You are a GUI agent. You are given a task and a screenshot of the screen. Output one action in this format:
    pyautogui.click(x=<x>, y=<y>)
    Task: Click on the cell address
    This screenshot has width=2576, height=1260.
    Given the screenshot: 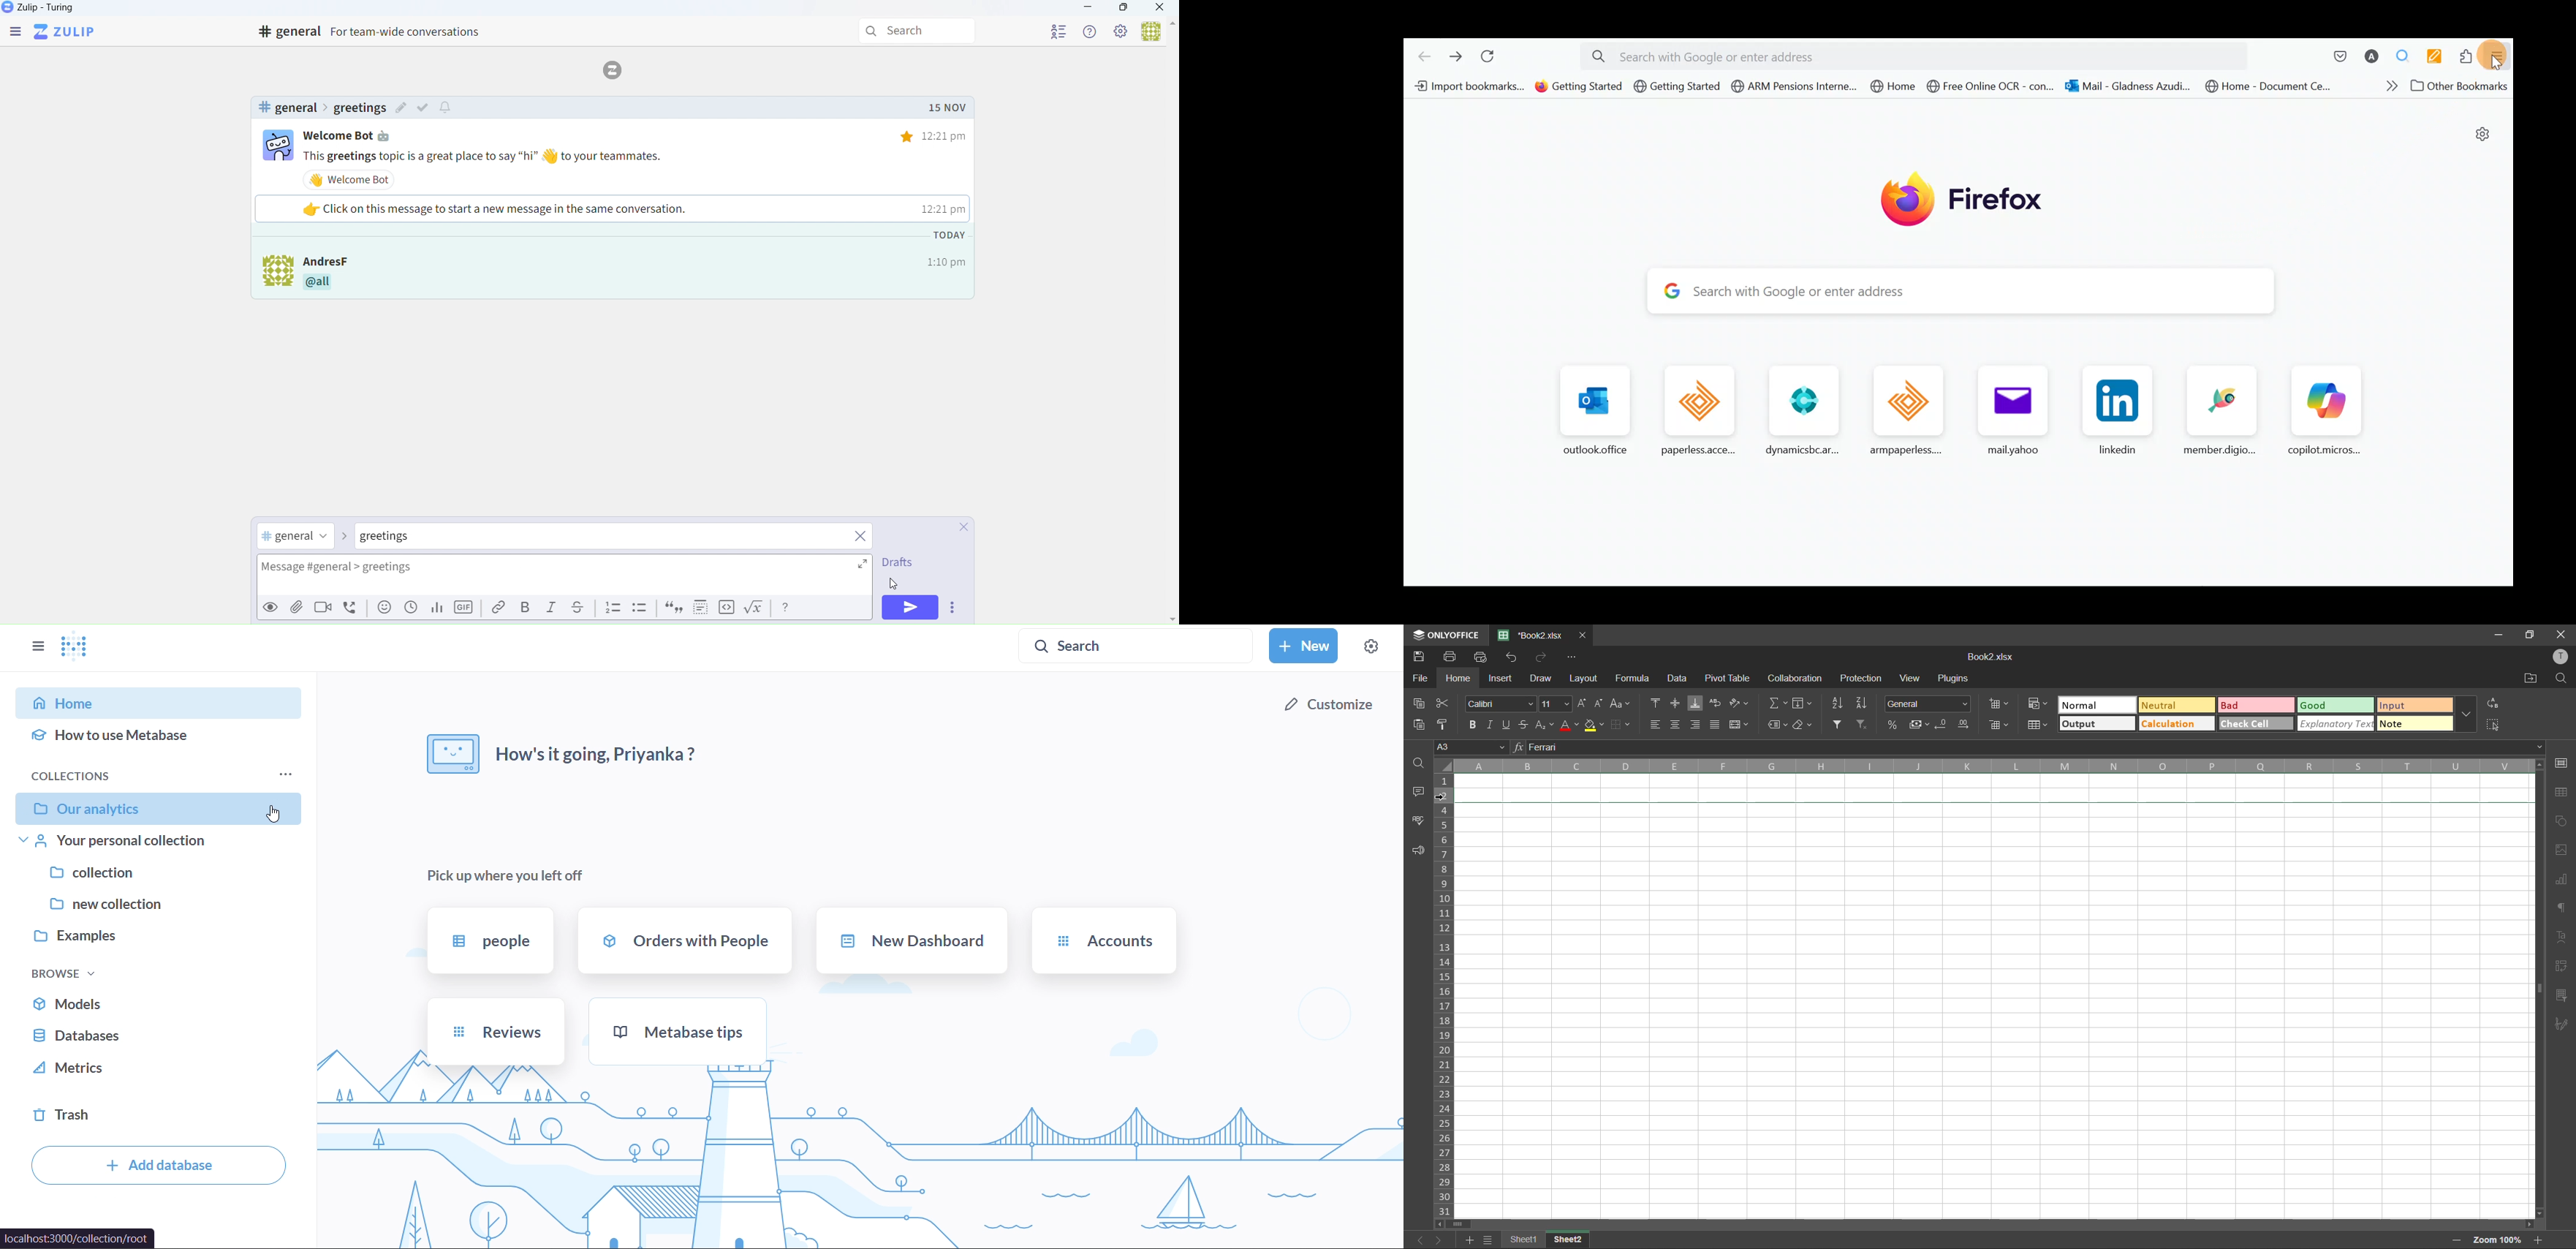 What is the action you would take?
    pyautogui.click(x=1472, y=748)
    